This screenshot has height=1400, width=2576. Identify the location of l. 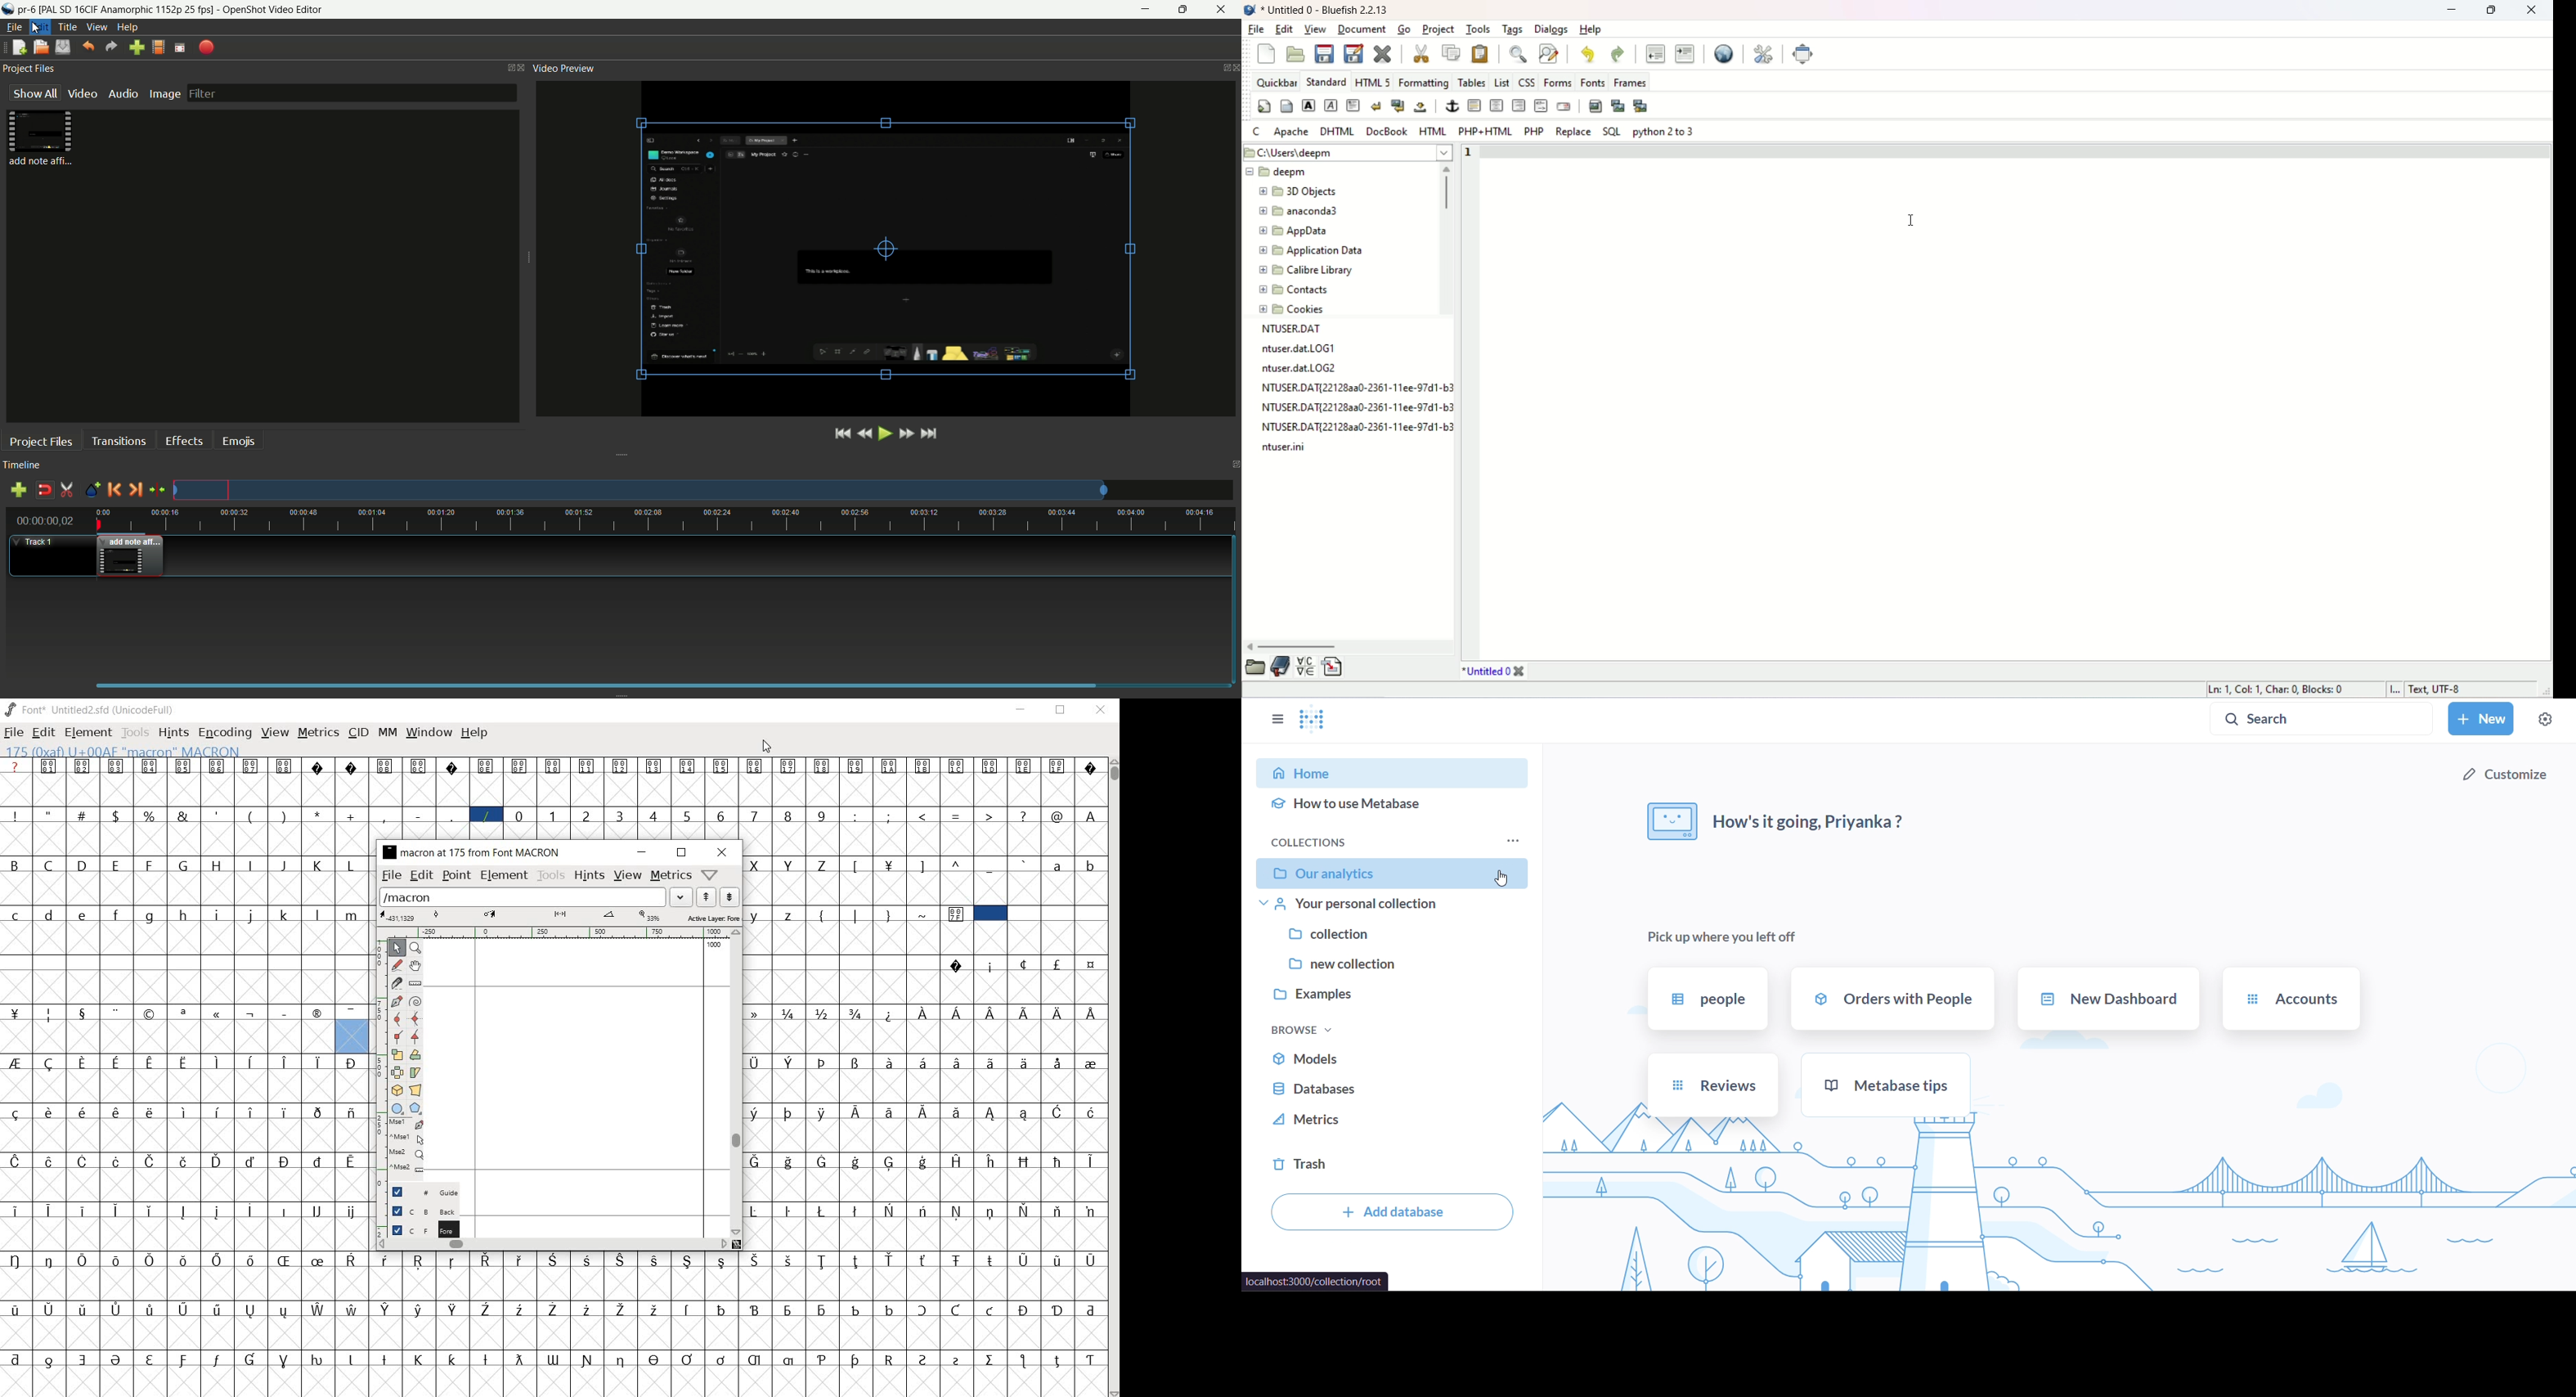
(320, 913).